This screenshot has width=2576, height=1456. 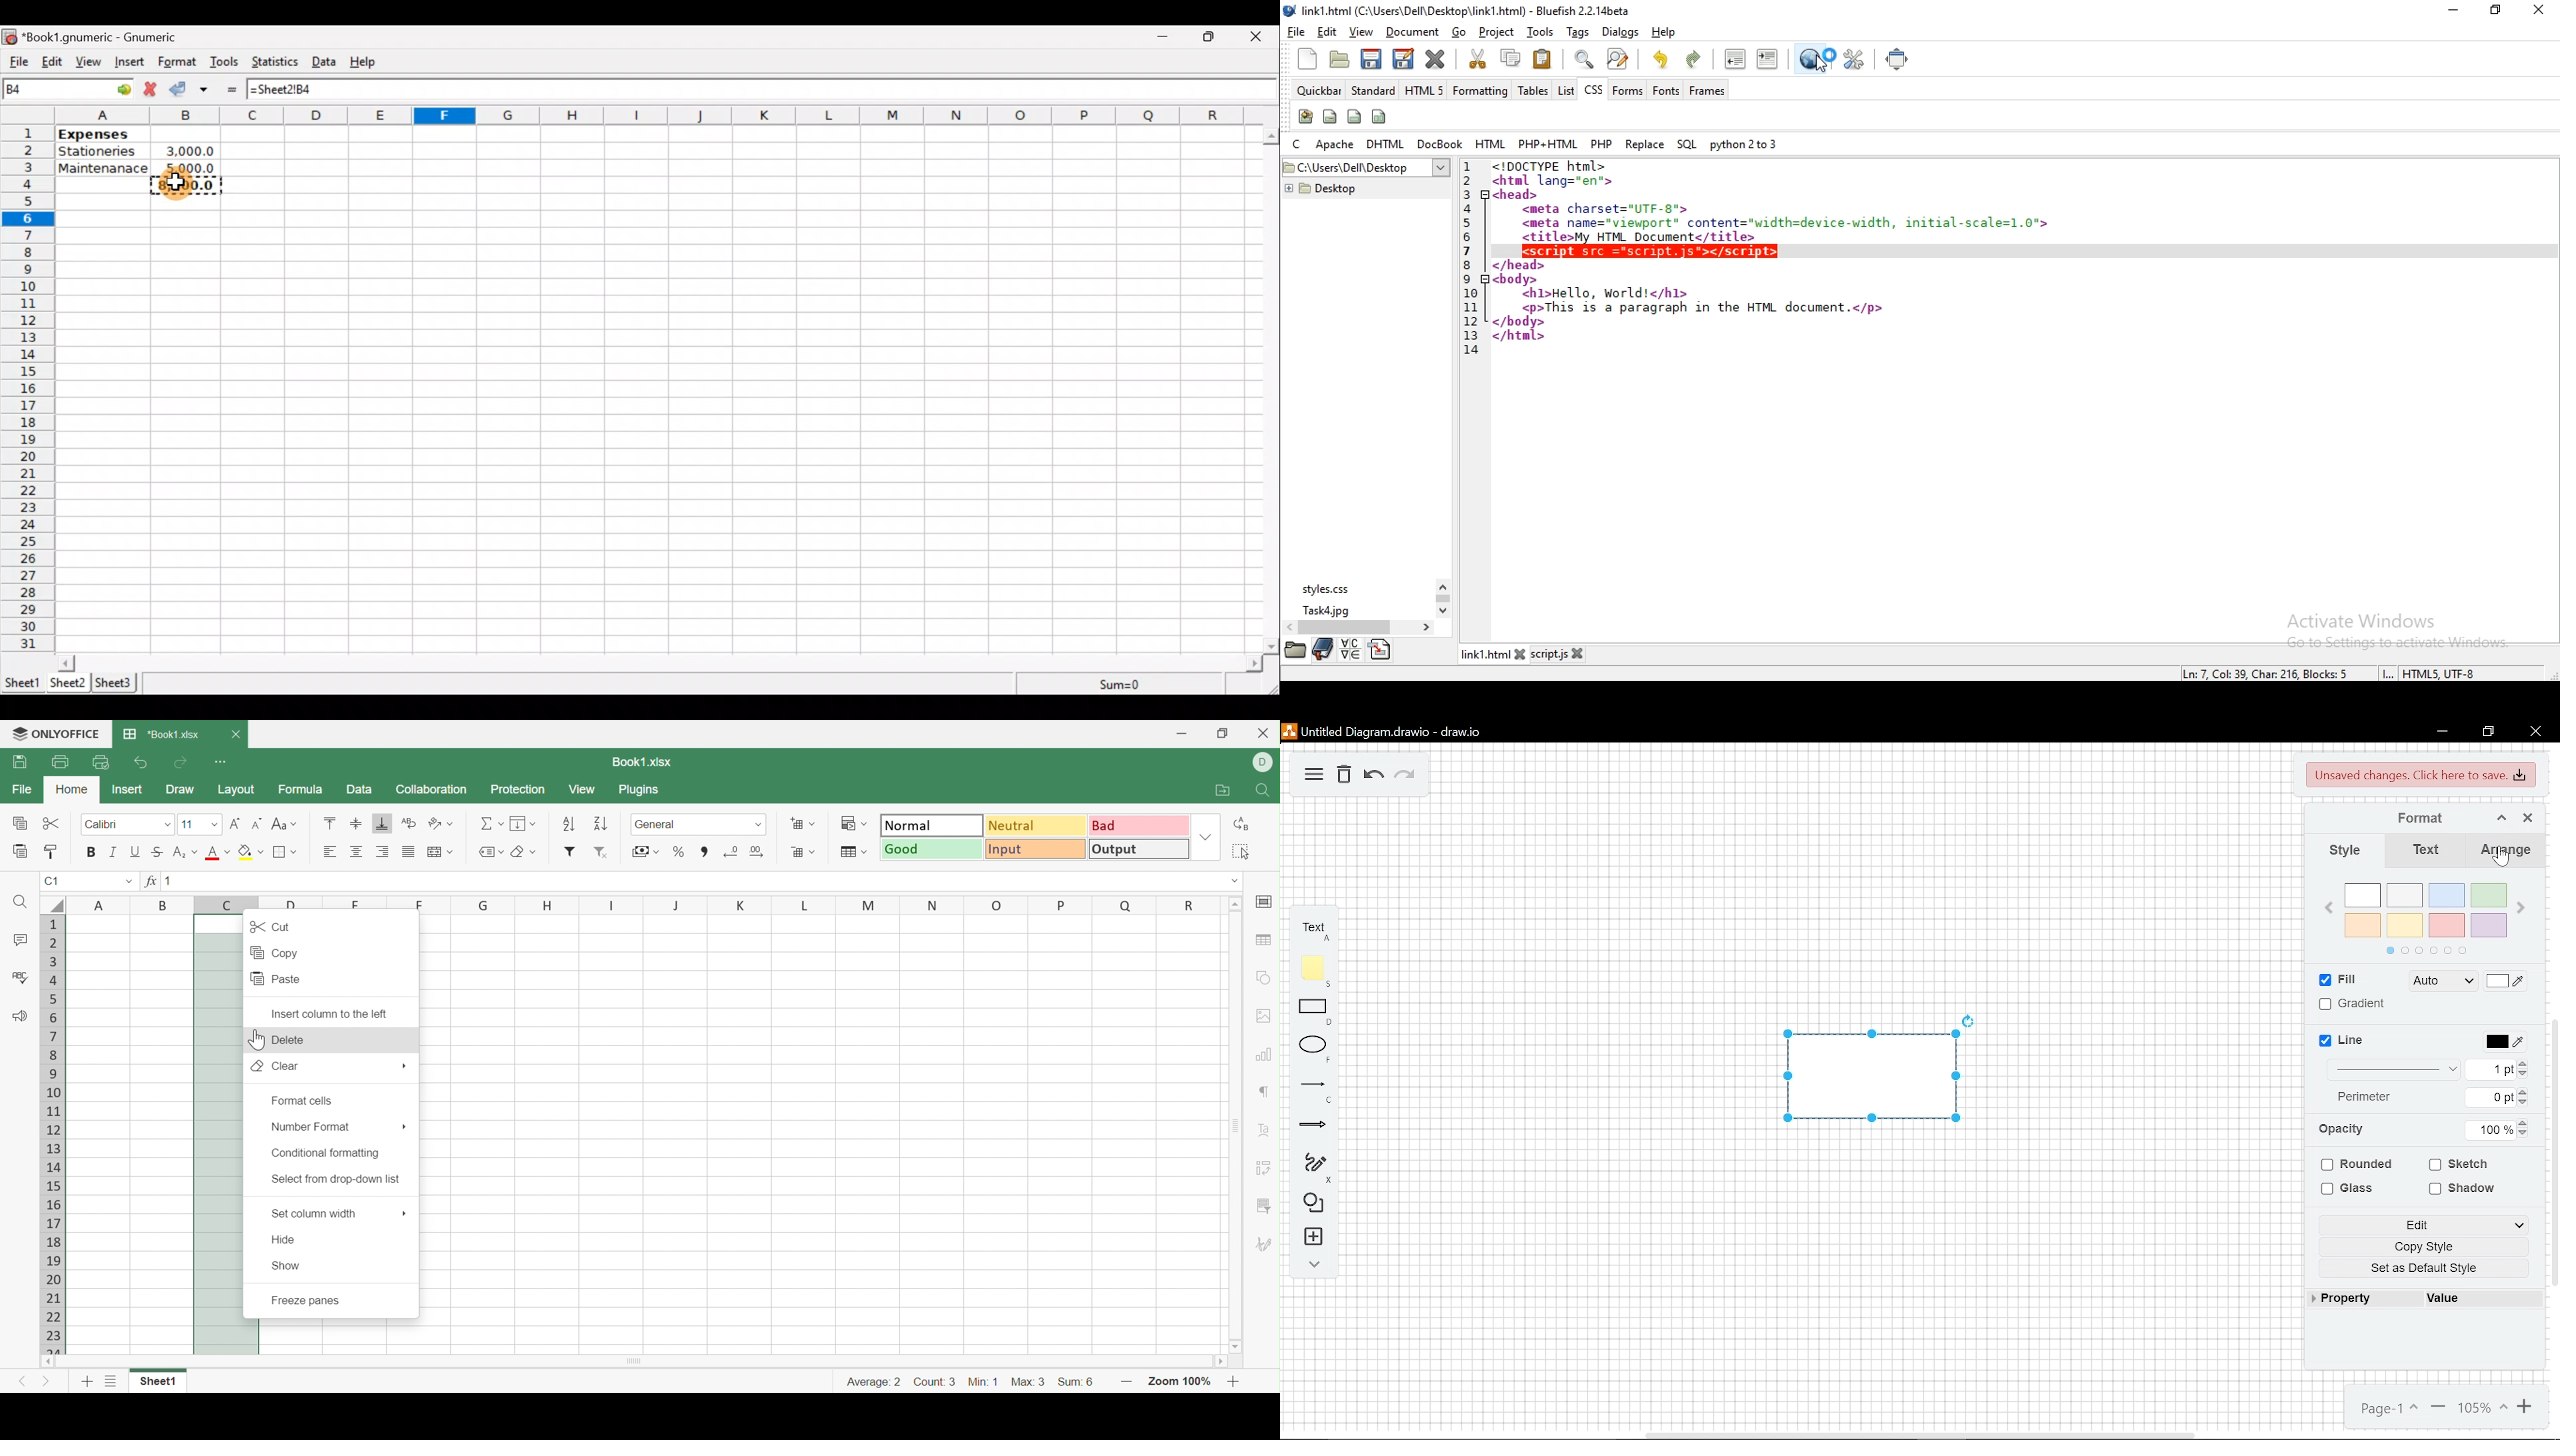 I want to click on current opacity, so click(x=2488, y=1130).